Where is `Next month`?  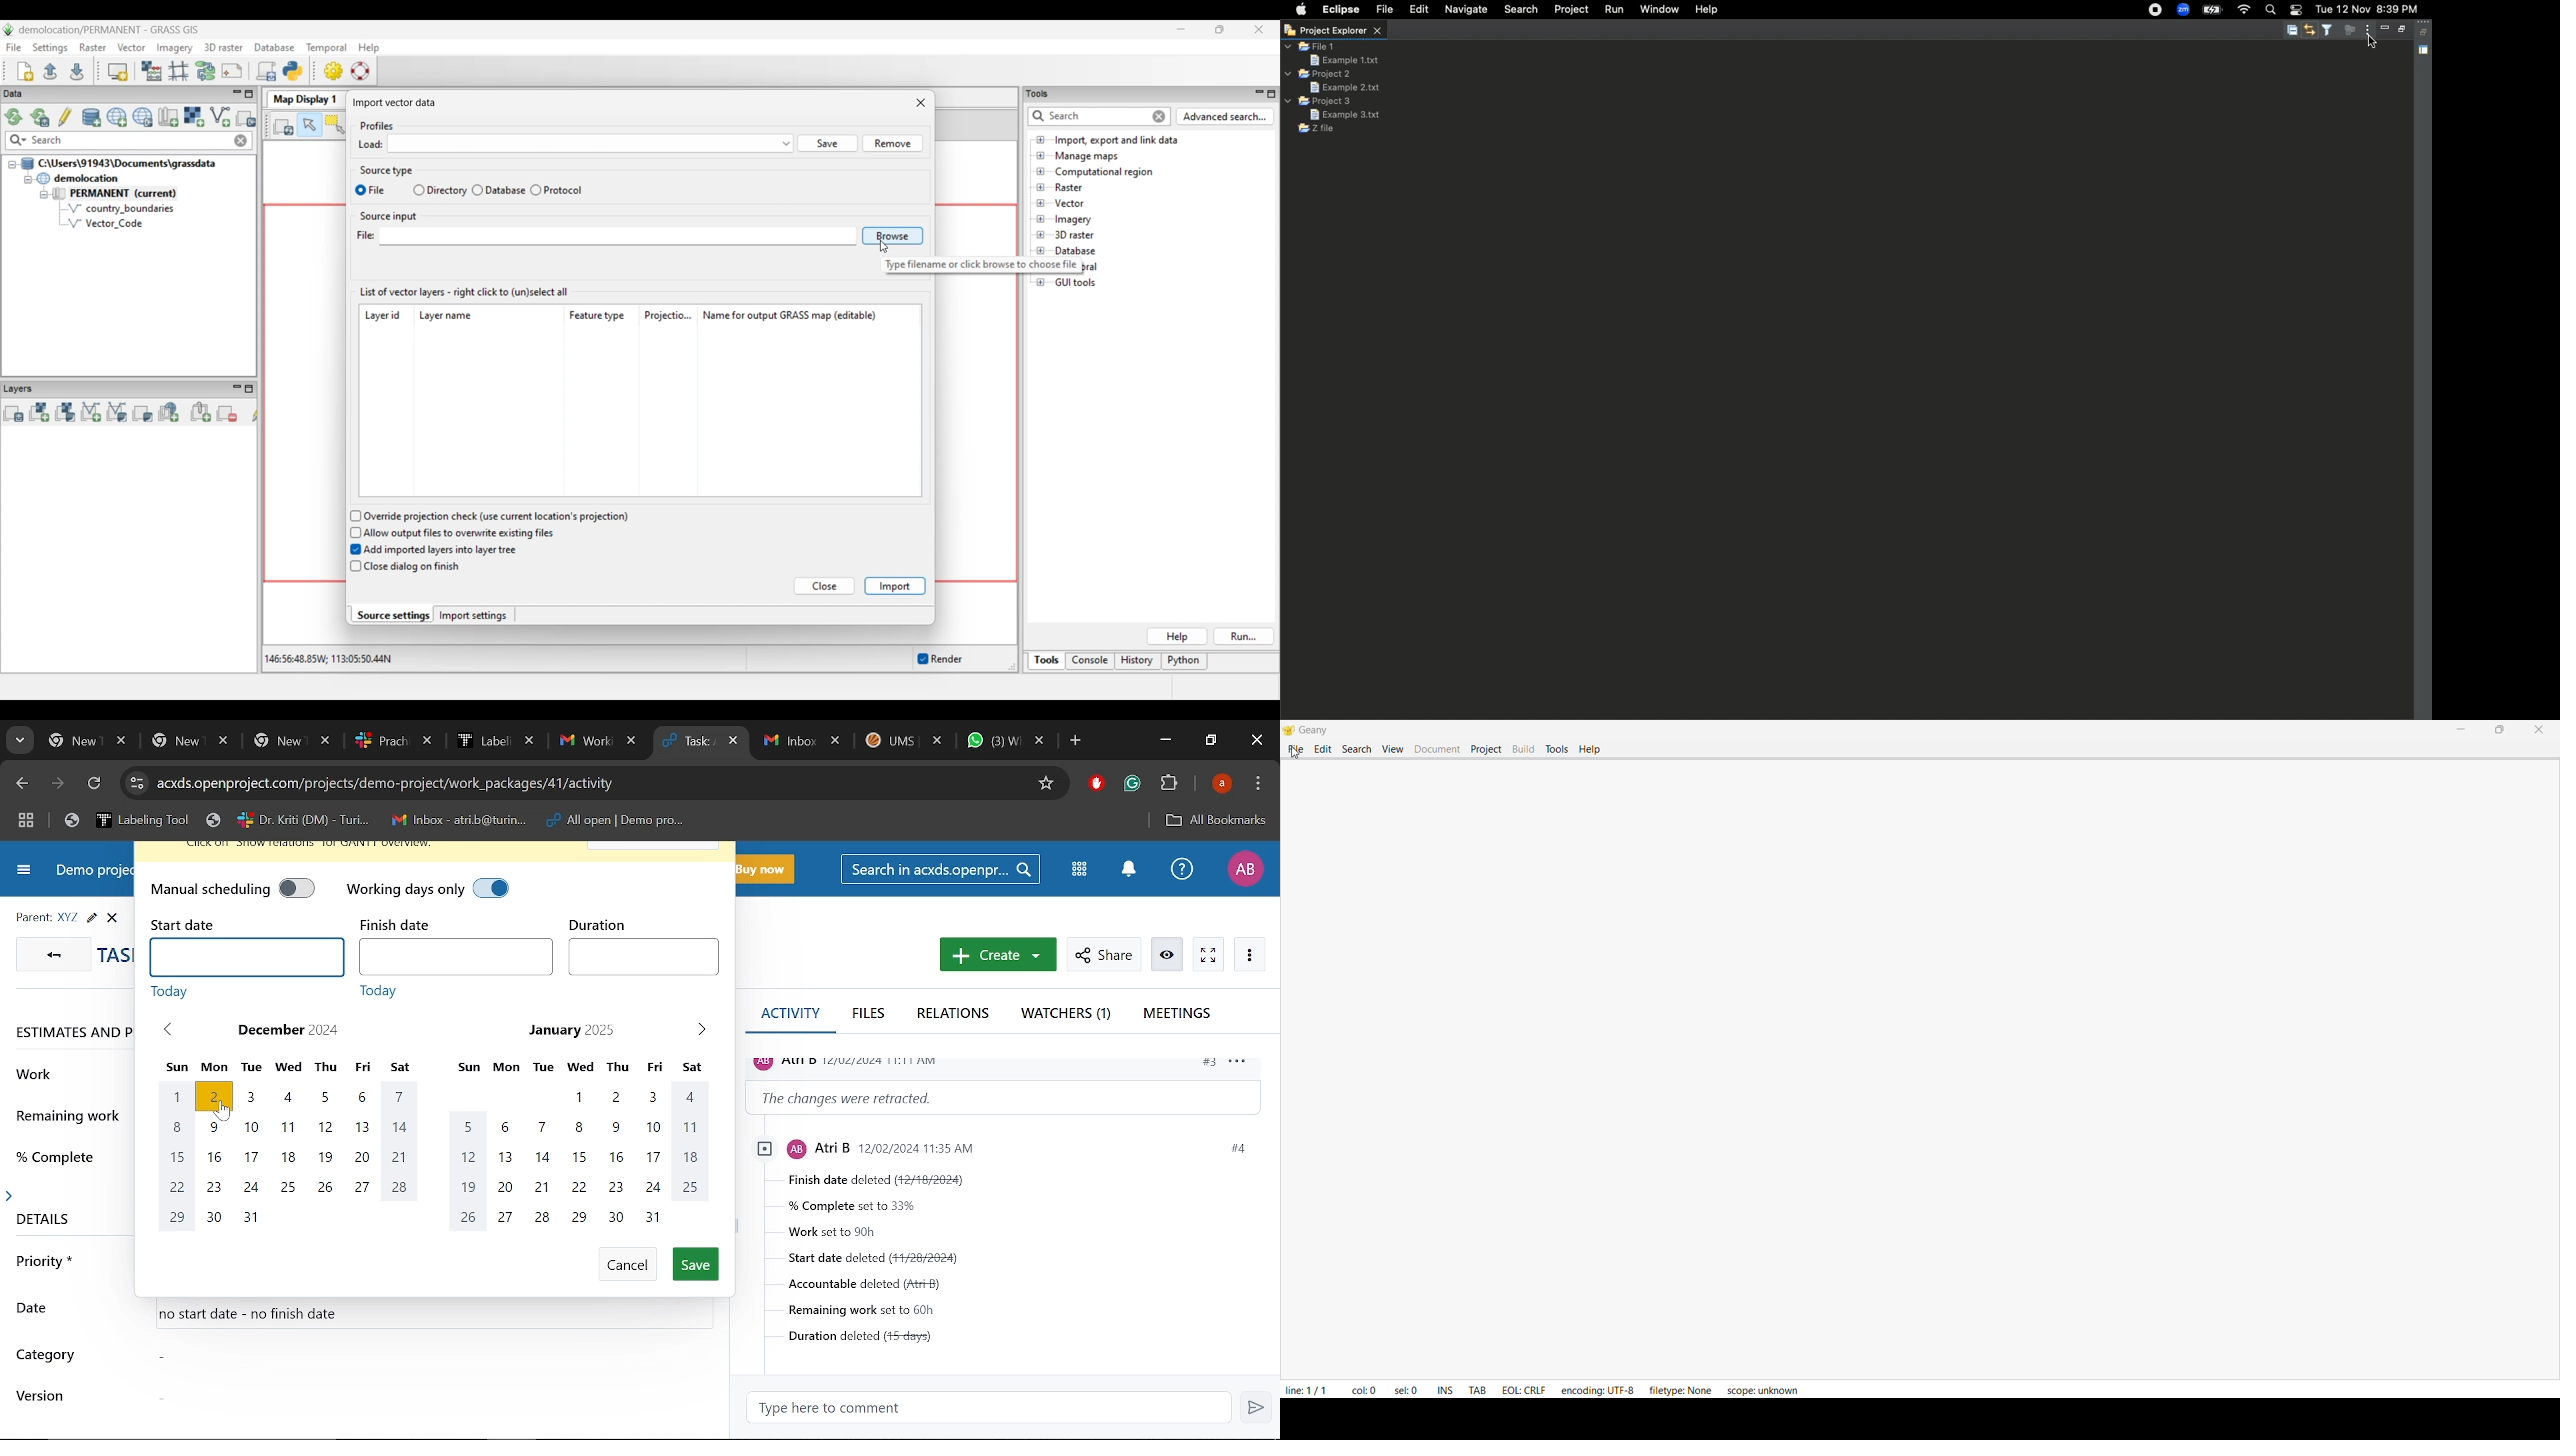
Next month is located at coordinates (699, 1028).